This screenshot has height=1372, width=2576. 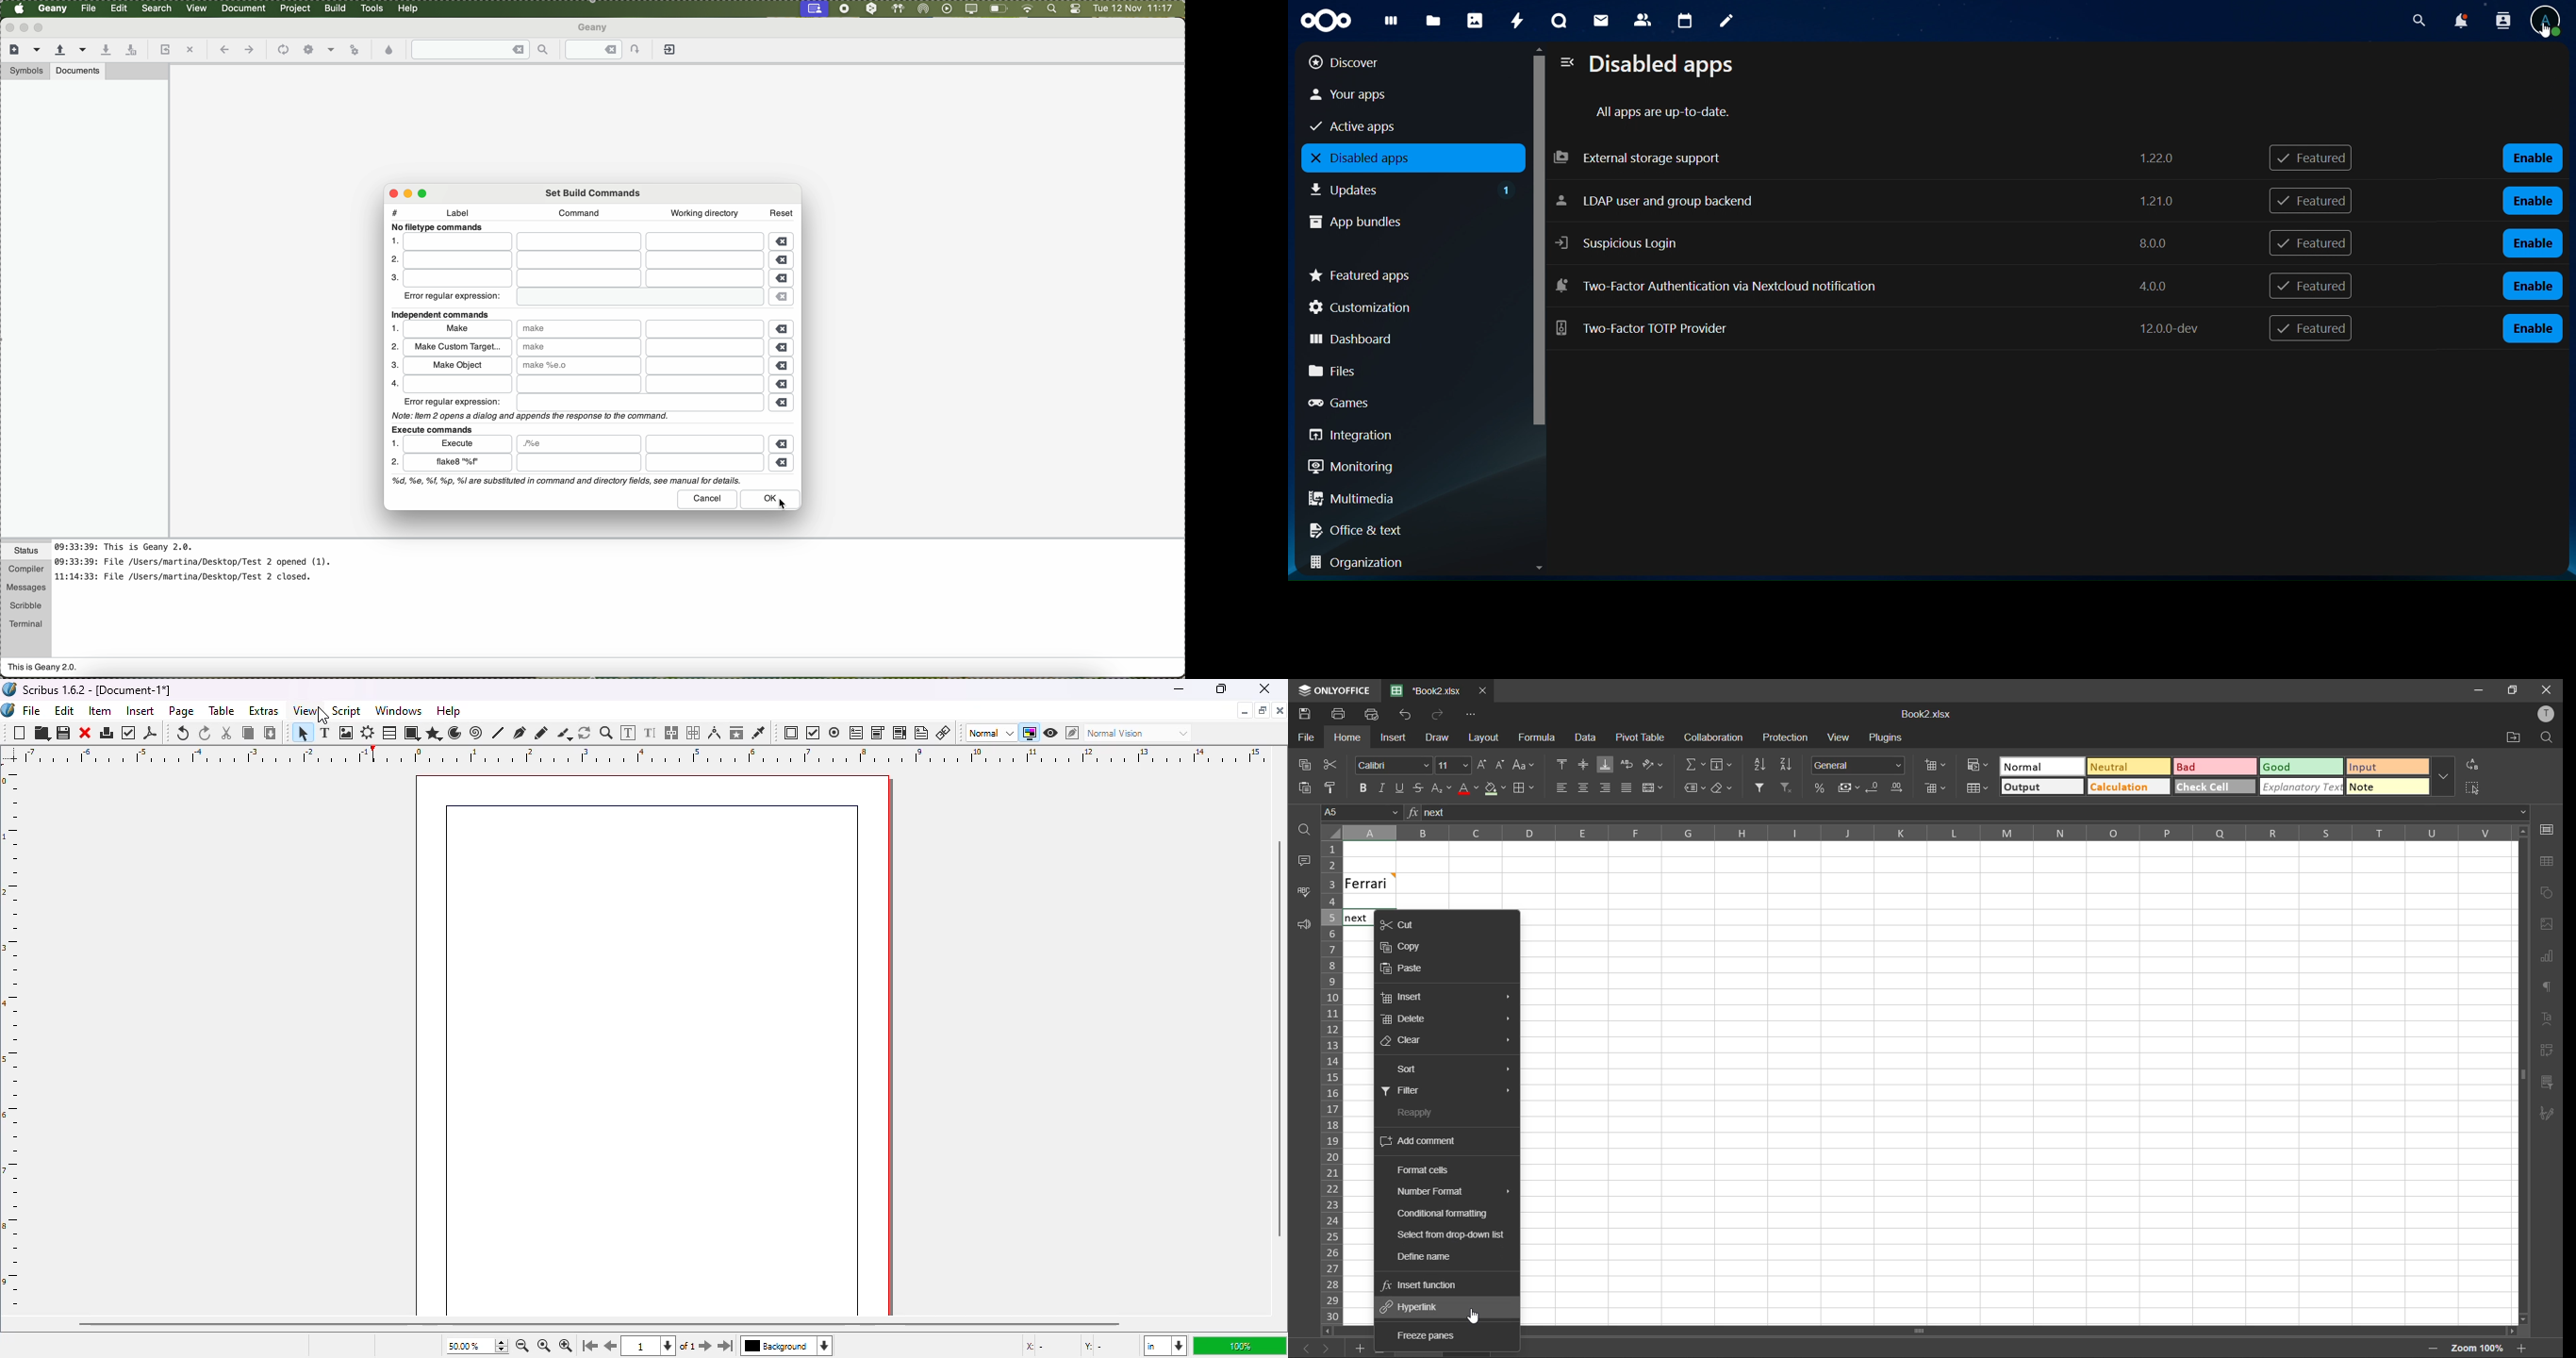 What do you see at coordinates (1428, 1335) in the screenshot?
I see `freeze panes` at bounding box center [1428, 1335].